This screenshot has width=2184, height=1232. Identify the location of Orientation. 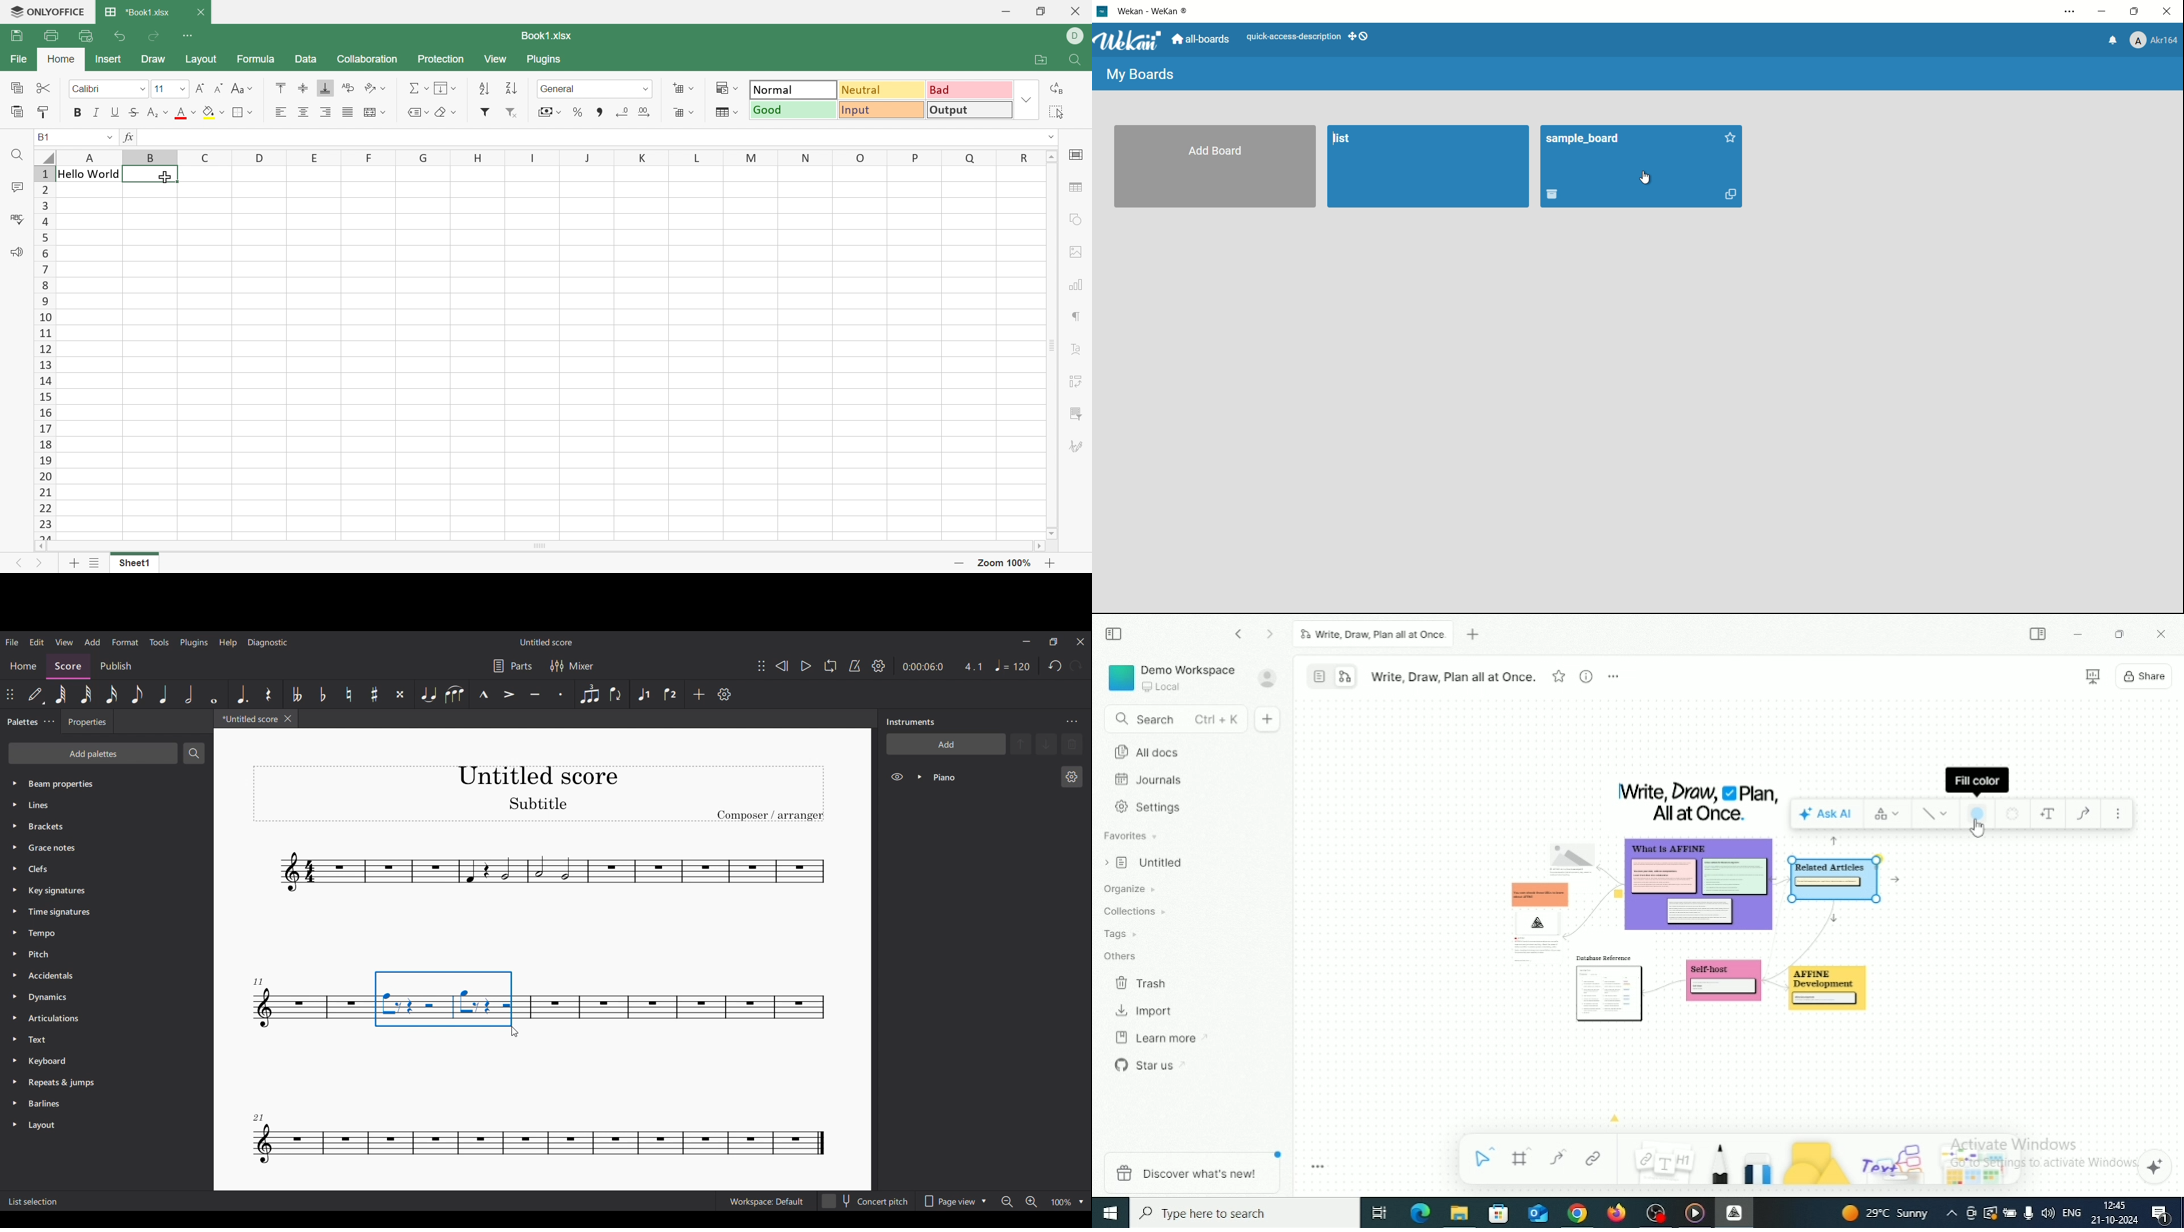
(371, 88).